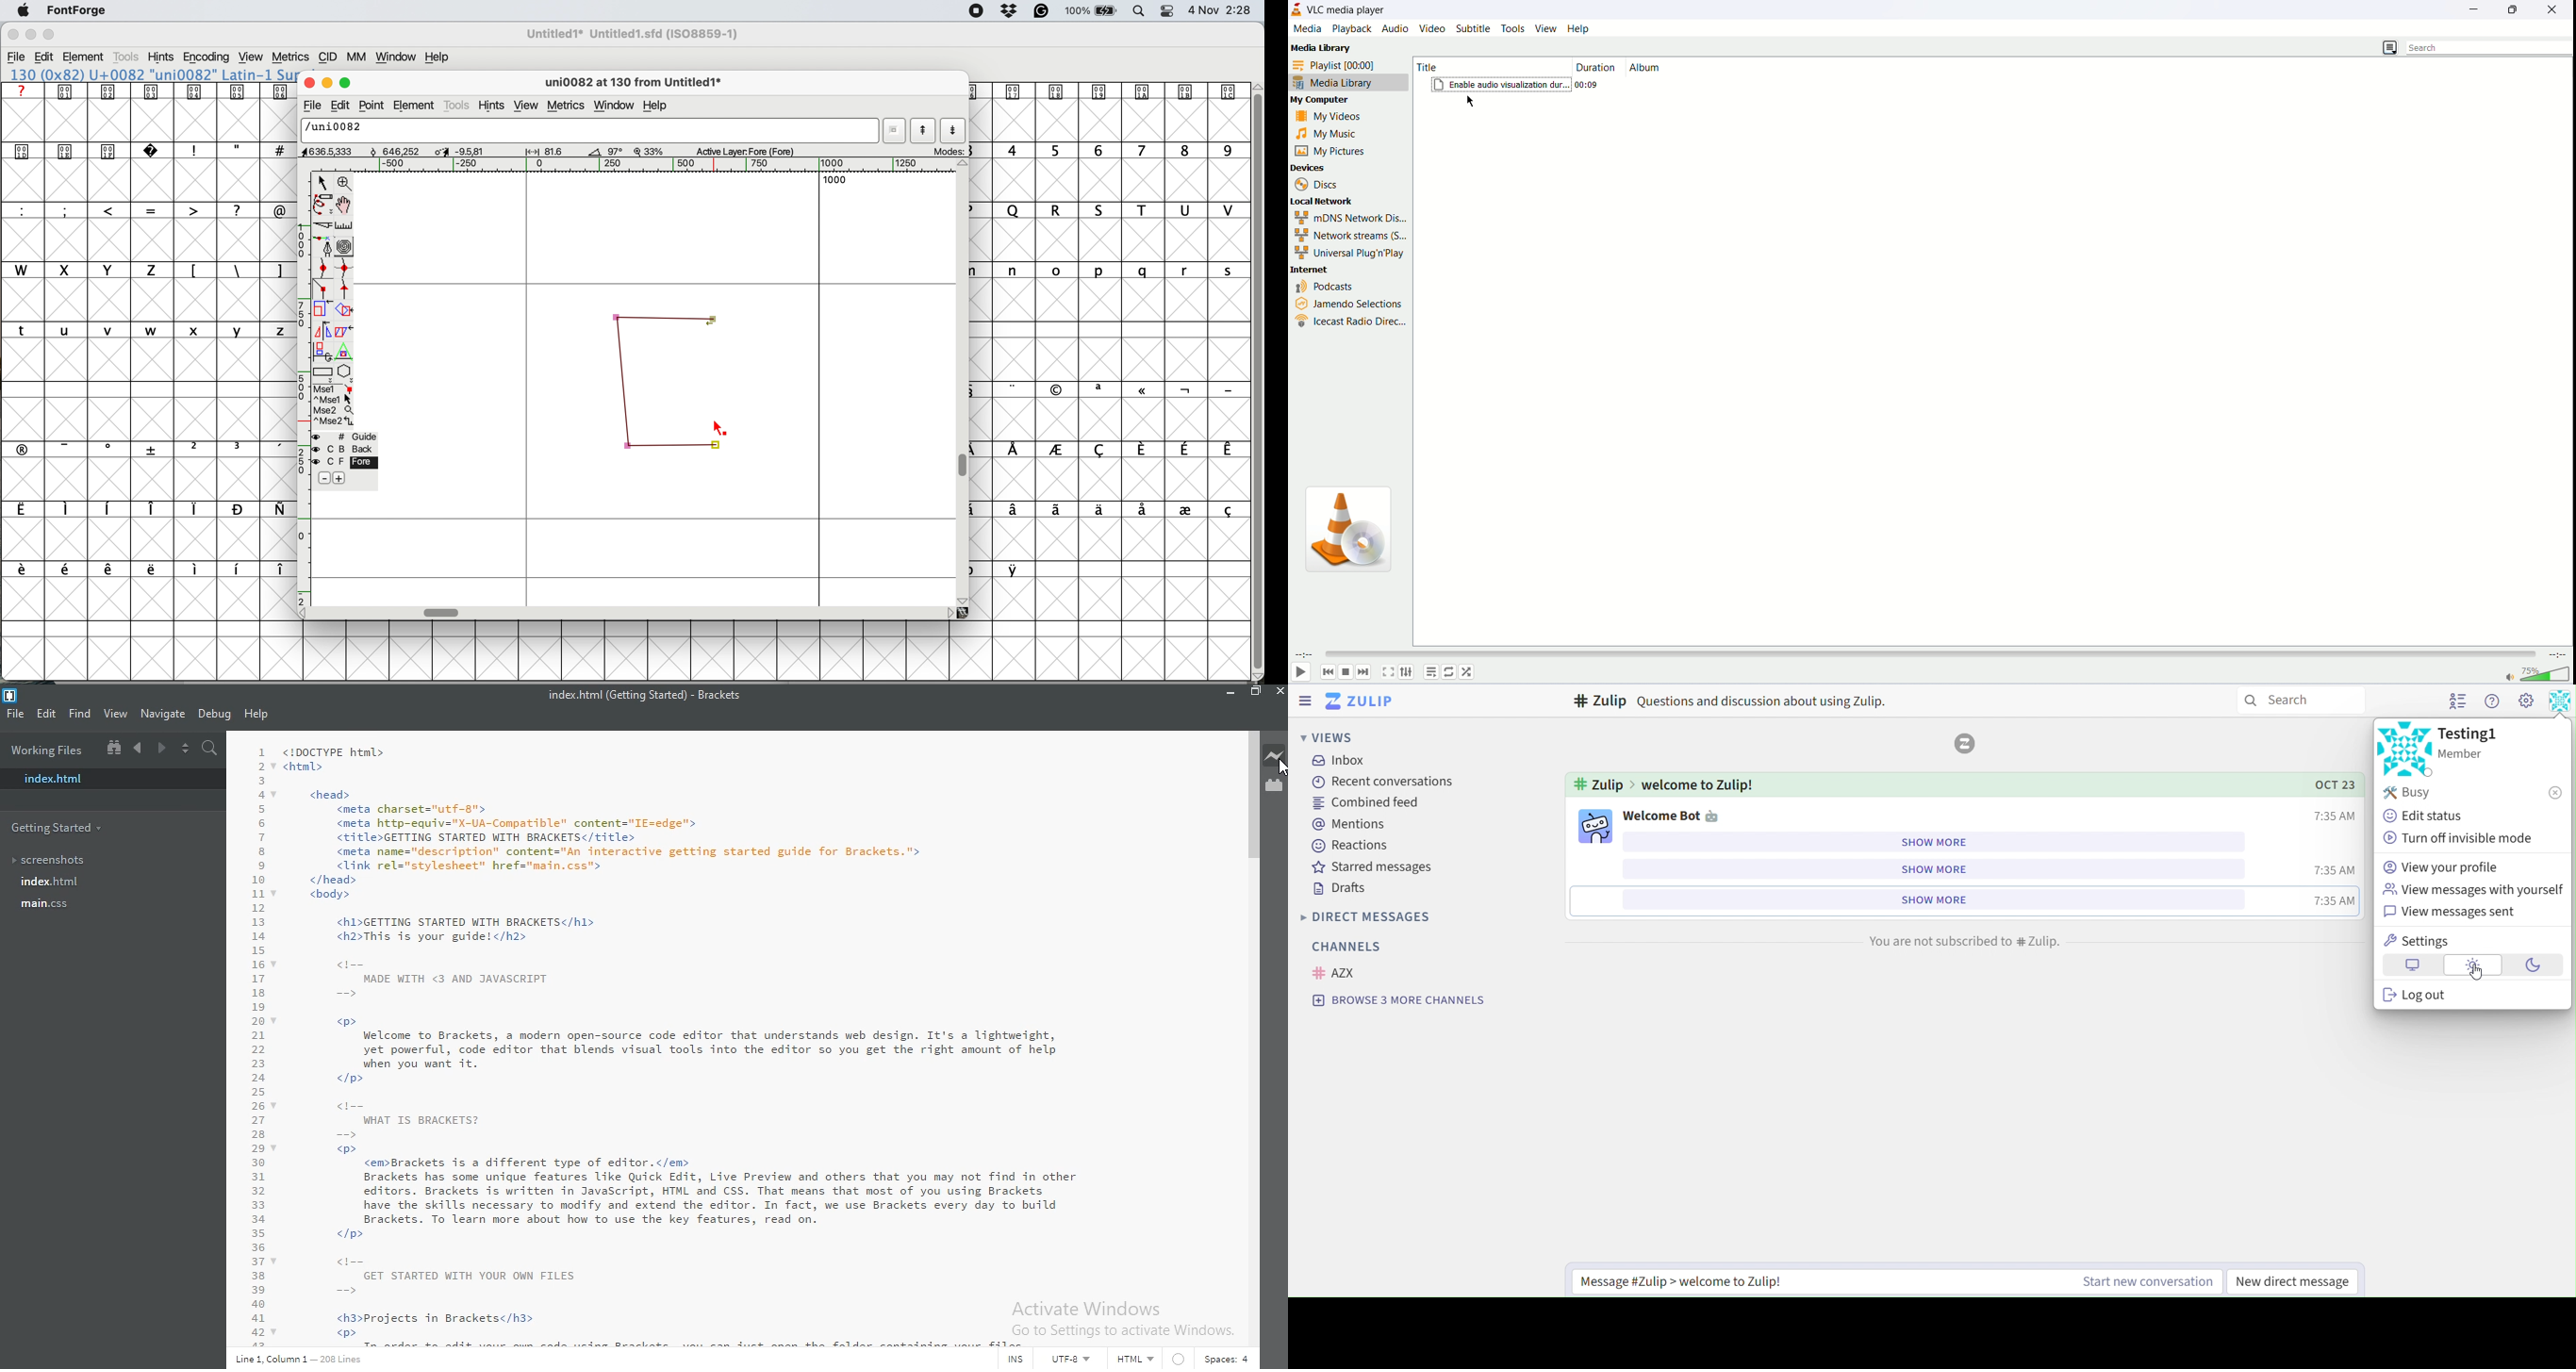 The image size is (2576, 1372). I want to click on playlist, so click(1348, 64).